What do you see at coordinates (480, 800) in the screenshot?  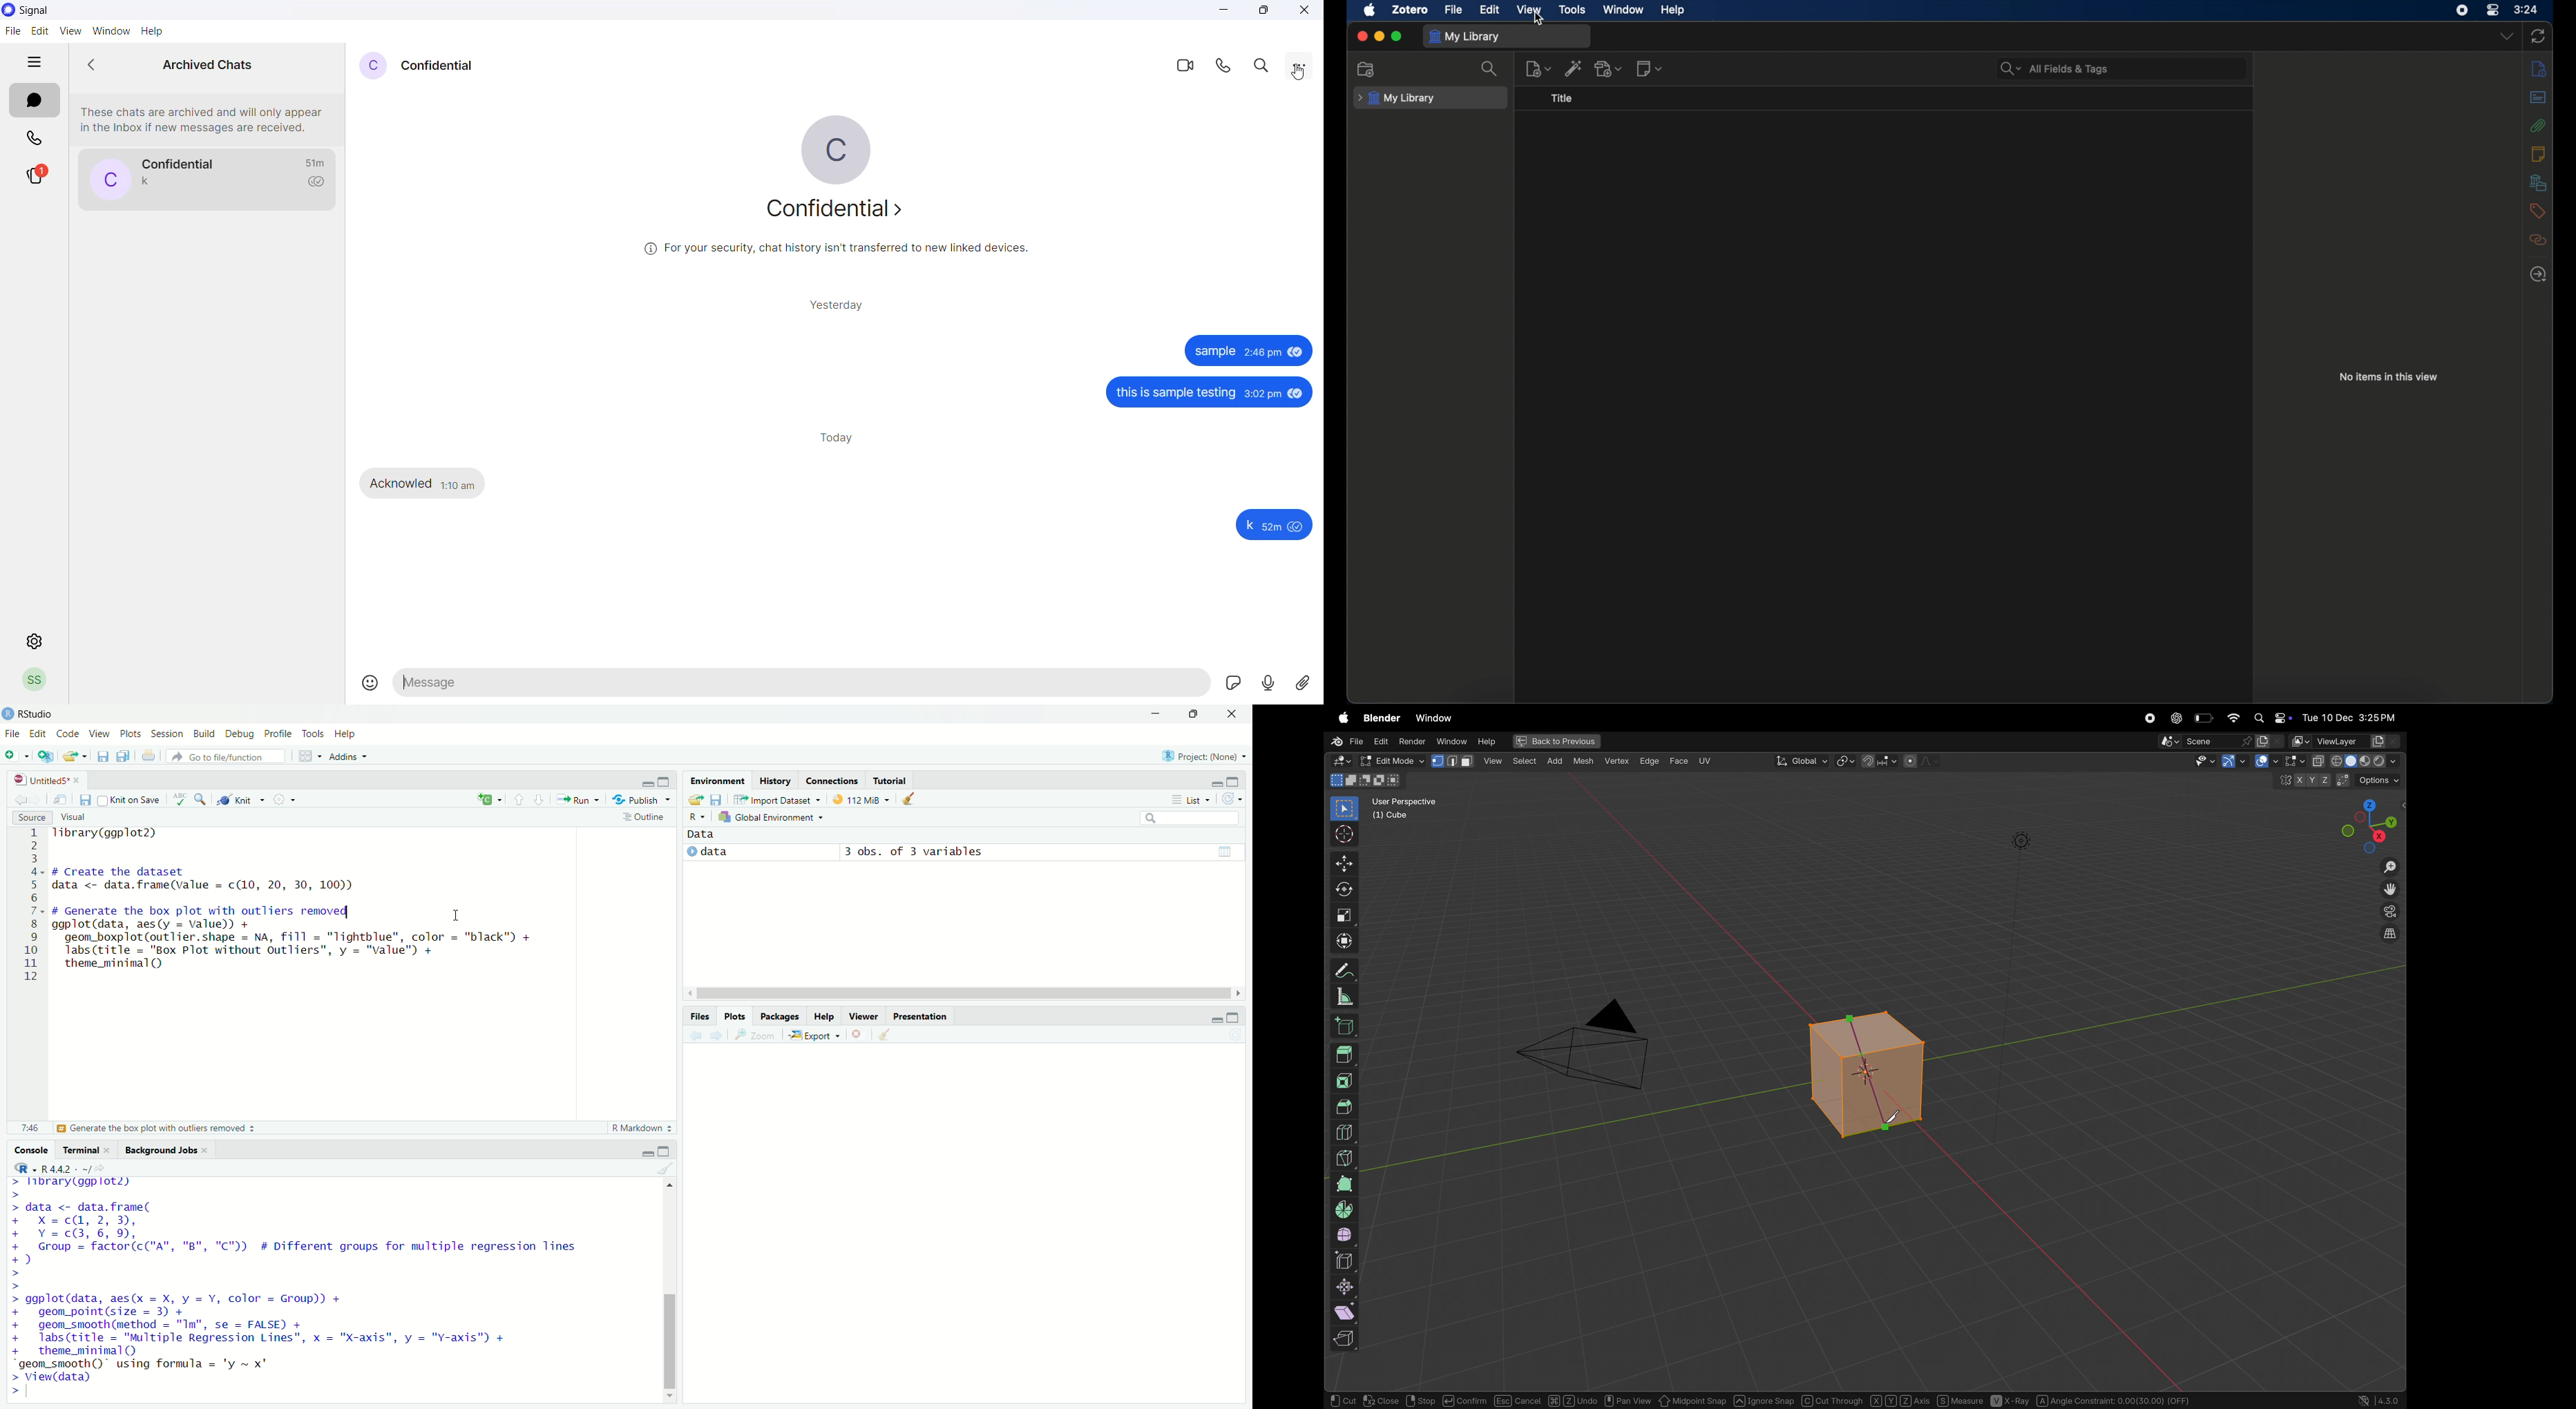 I see `add` at bounding box center [480, 800].